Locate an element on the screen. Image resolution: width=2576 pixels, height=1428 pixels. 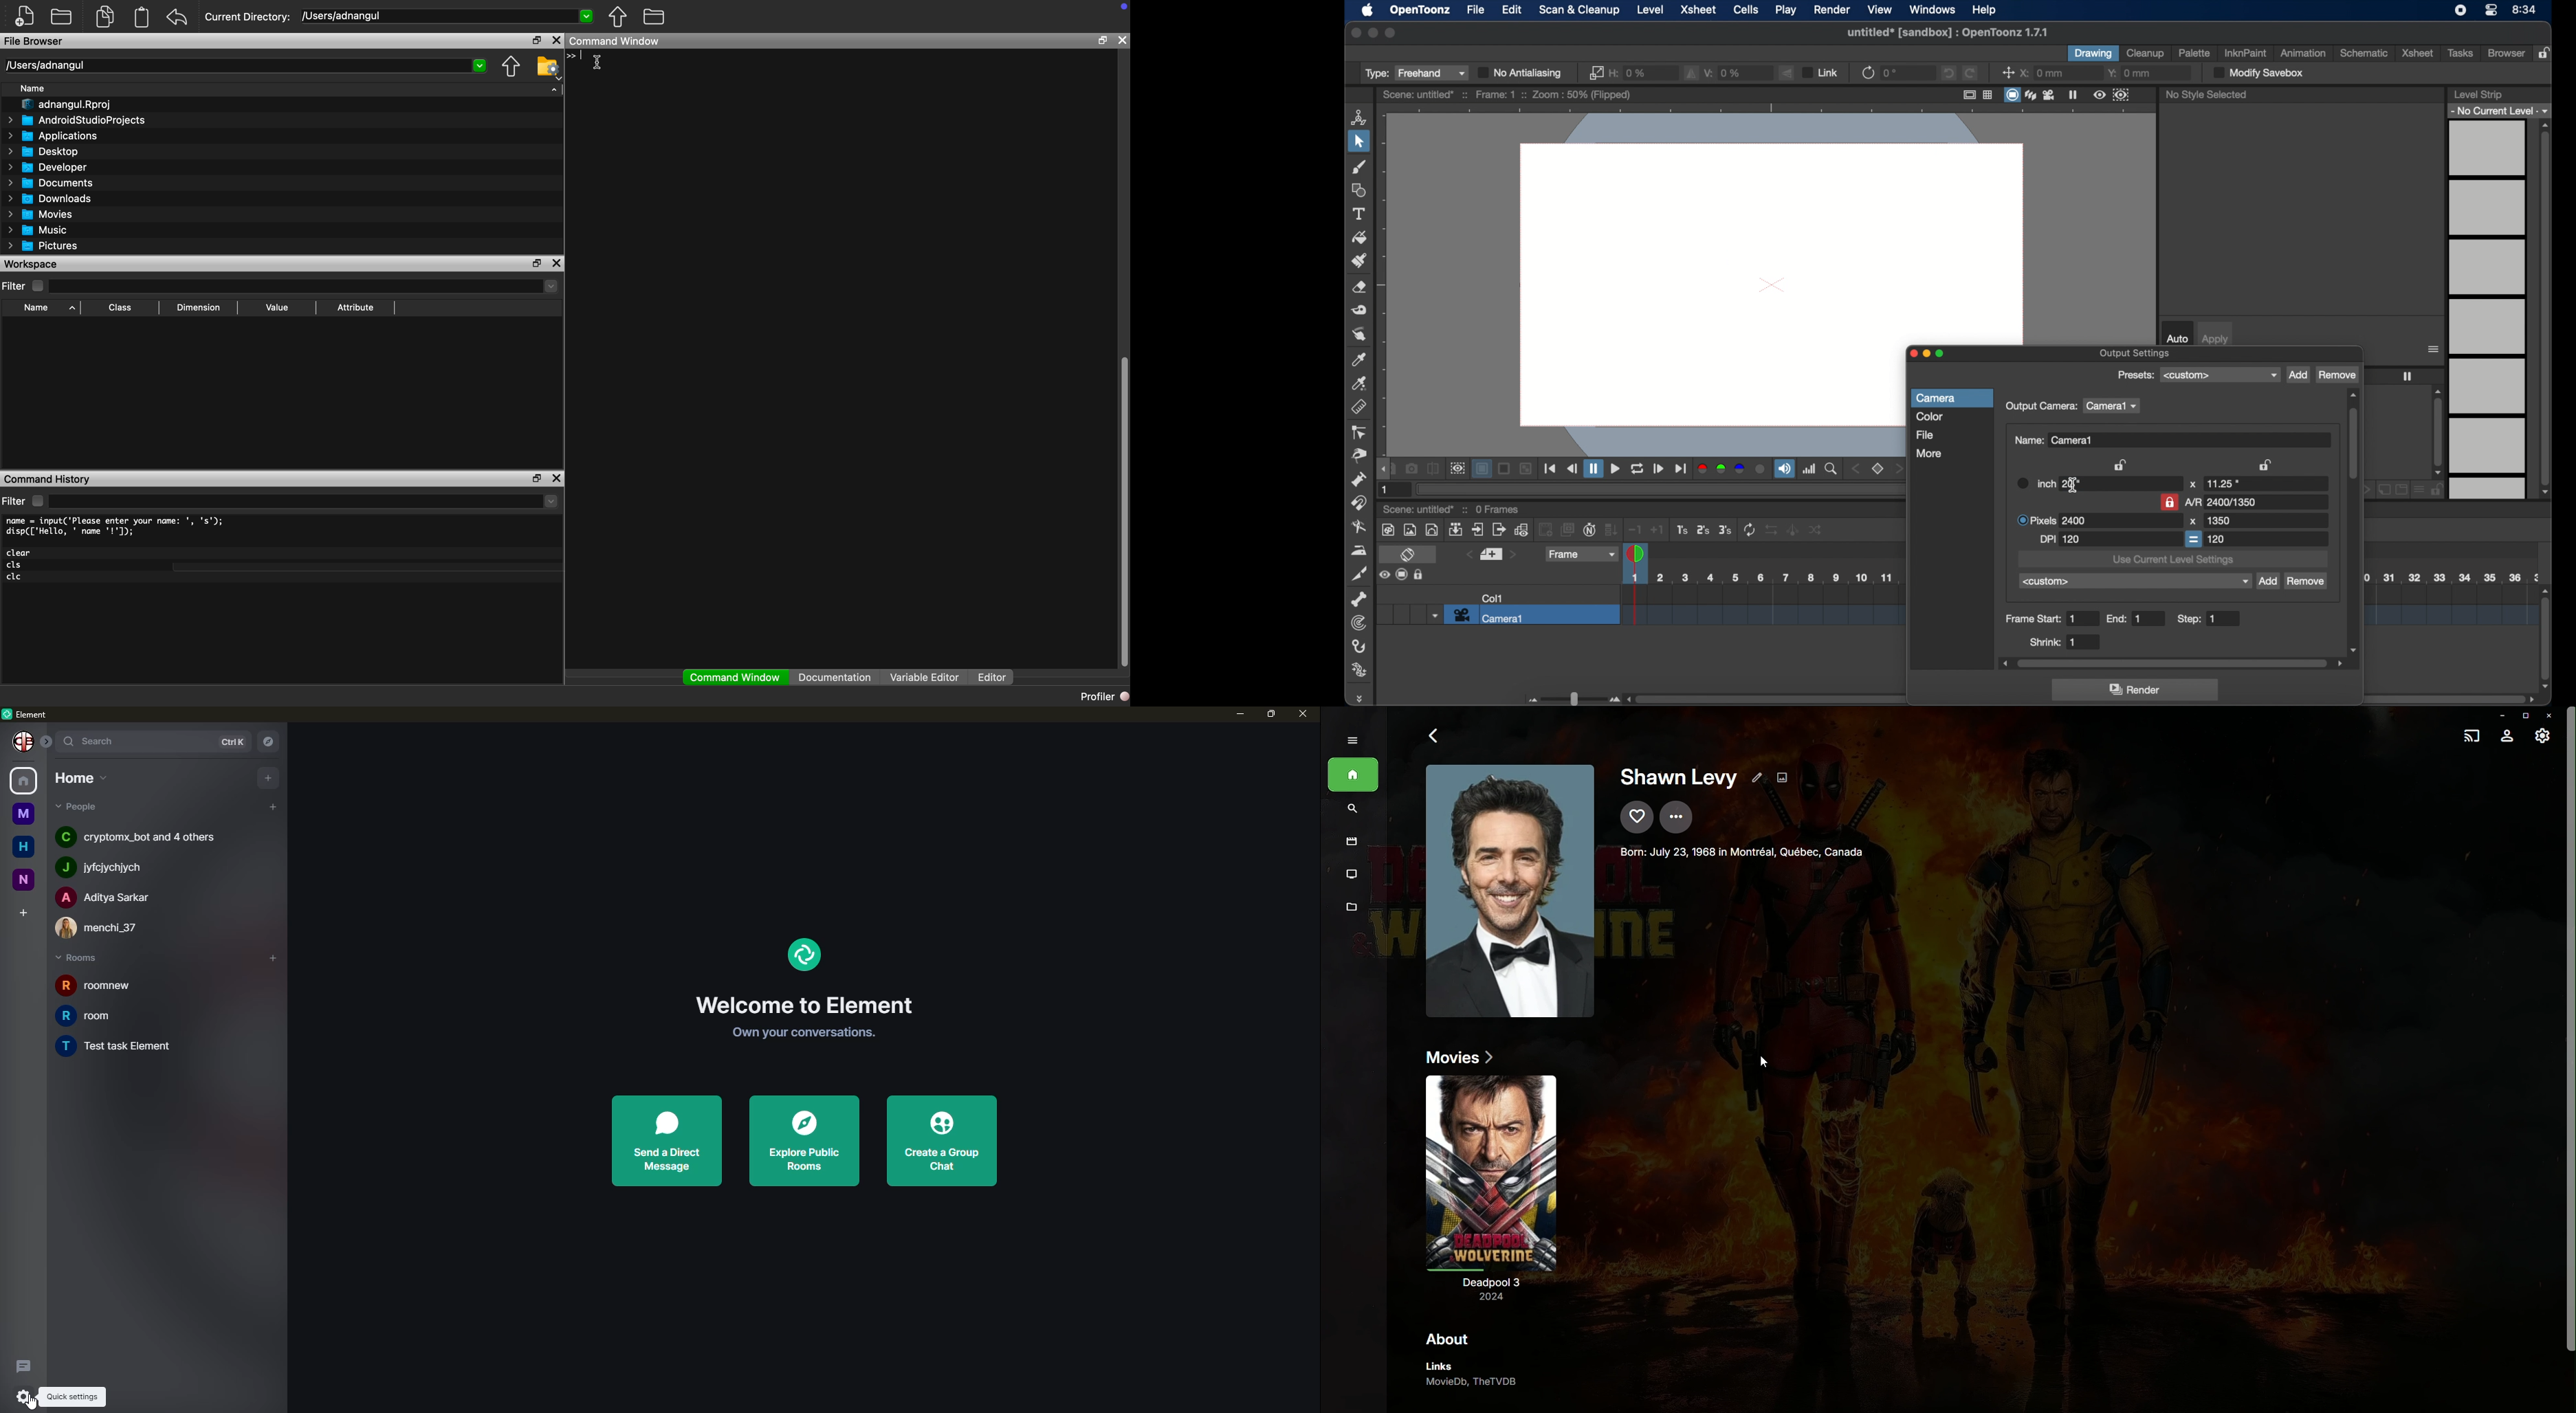
zoom is located at coordinates (1832, 469).